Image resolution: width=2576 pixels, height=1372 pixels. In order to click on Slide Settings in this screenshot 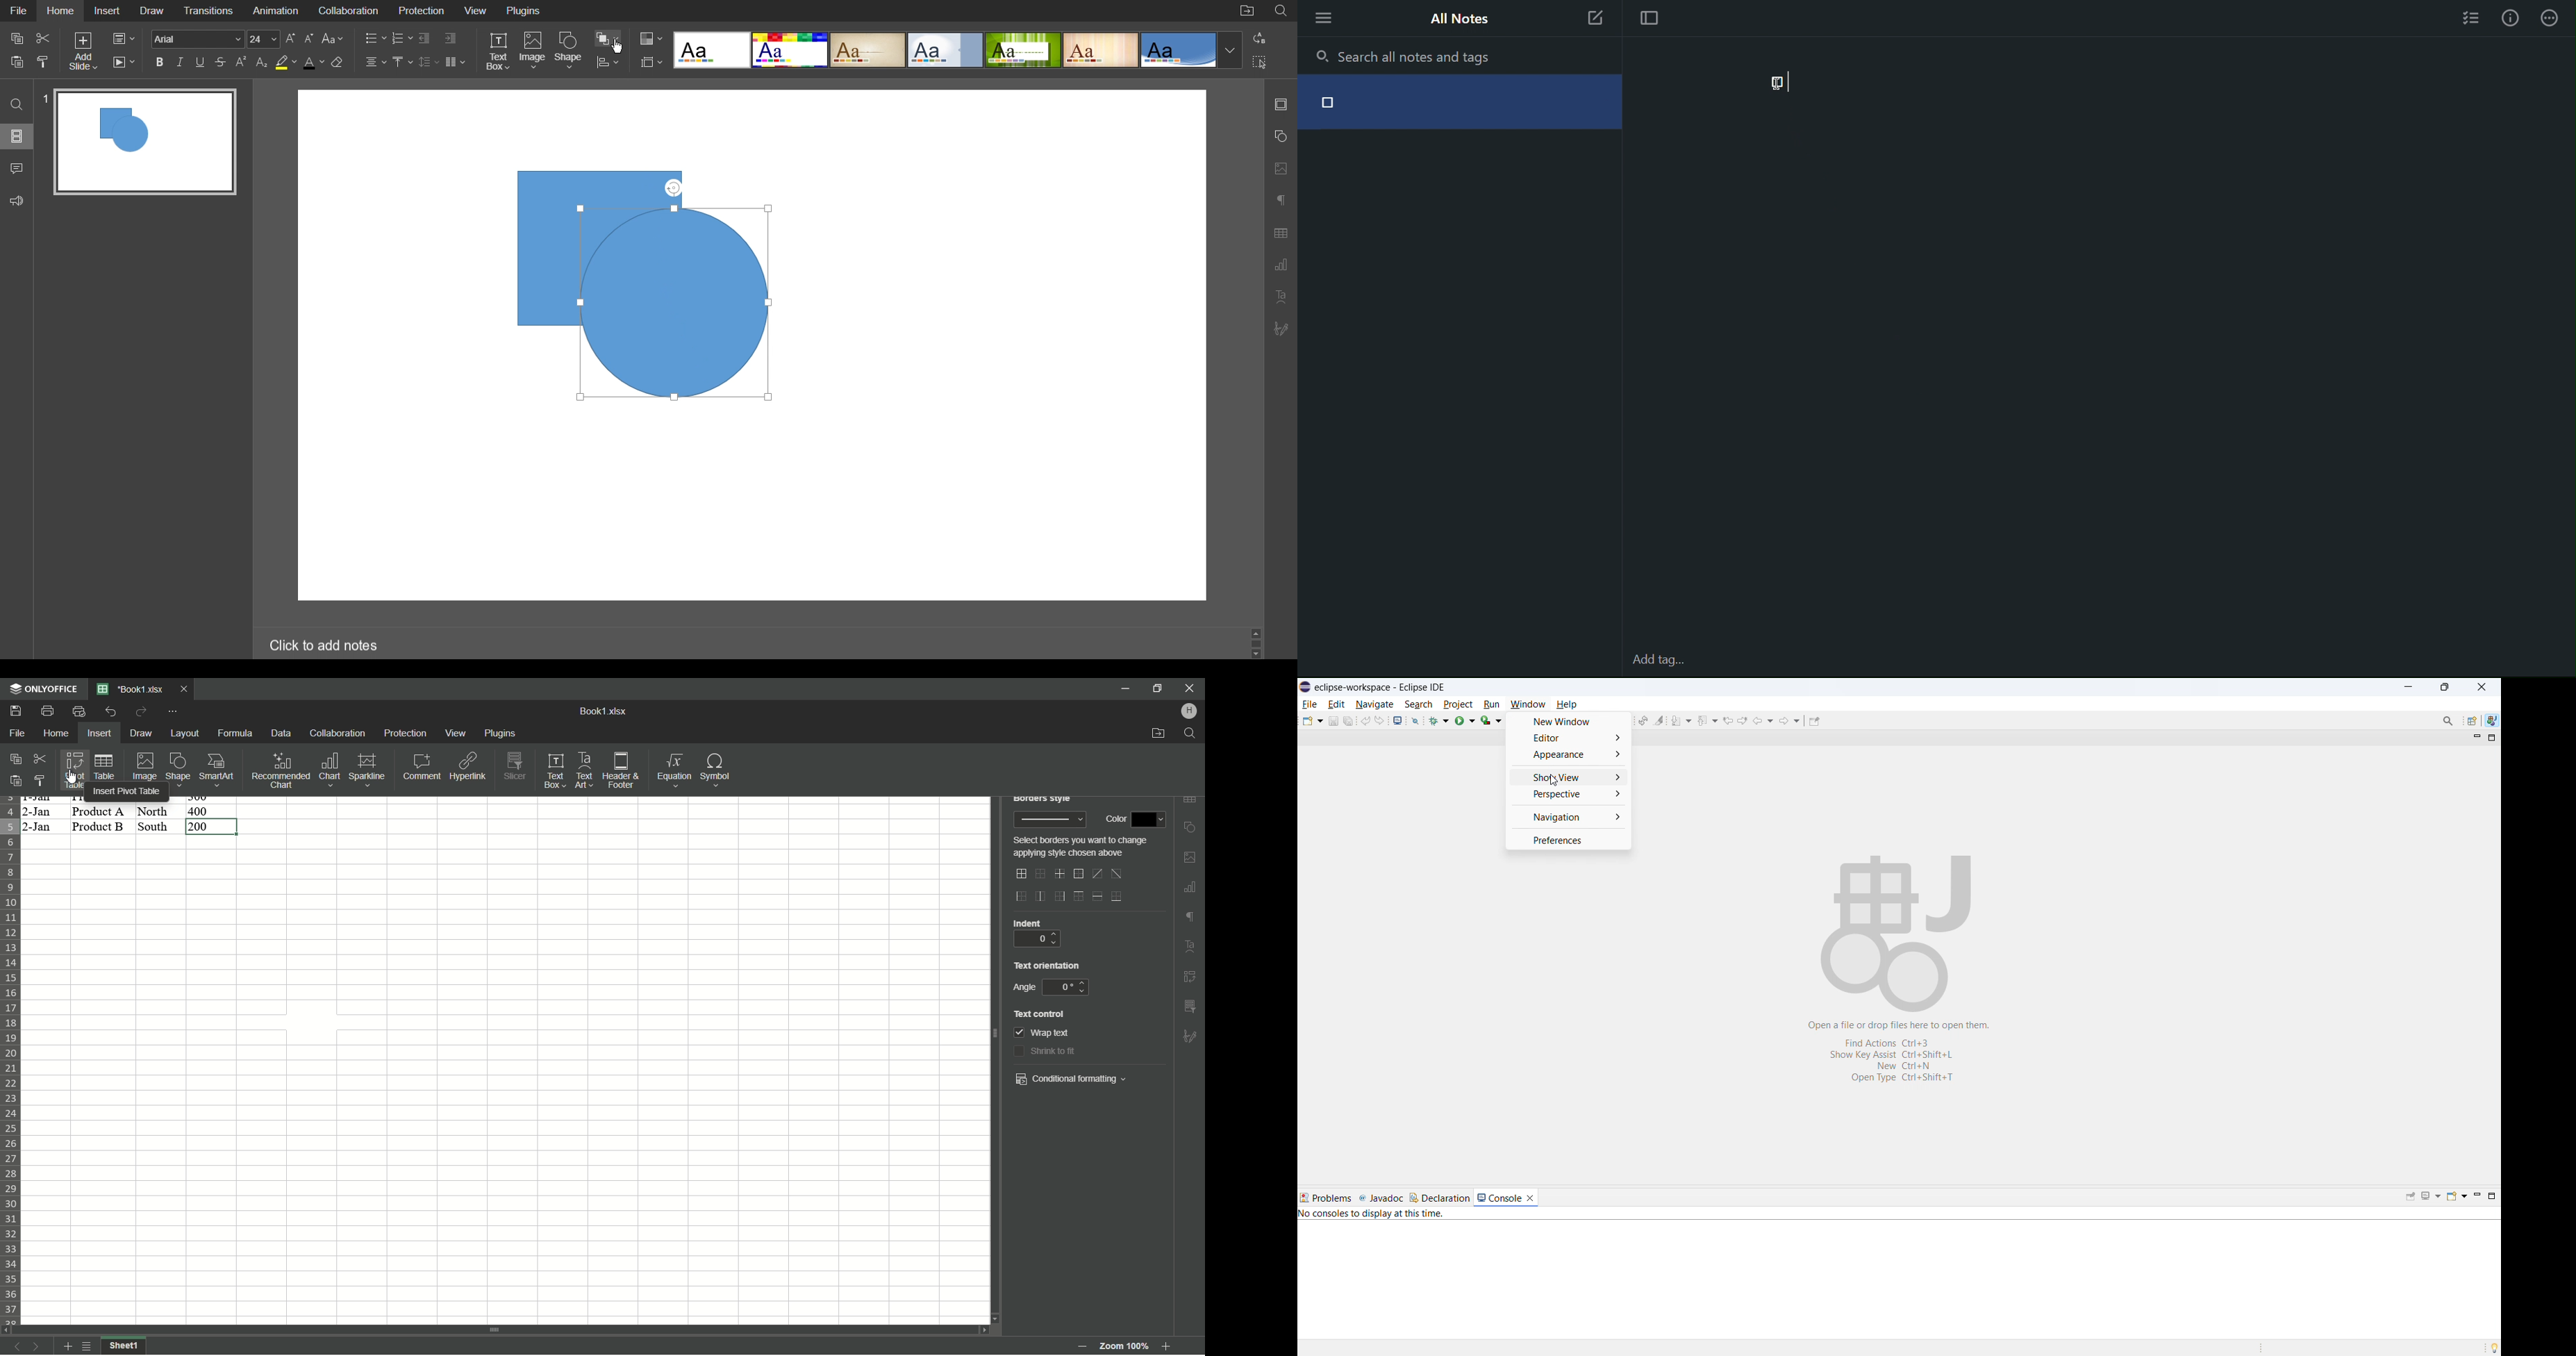, I will do `click(652, 62)`.